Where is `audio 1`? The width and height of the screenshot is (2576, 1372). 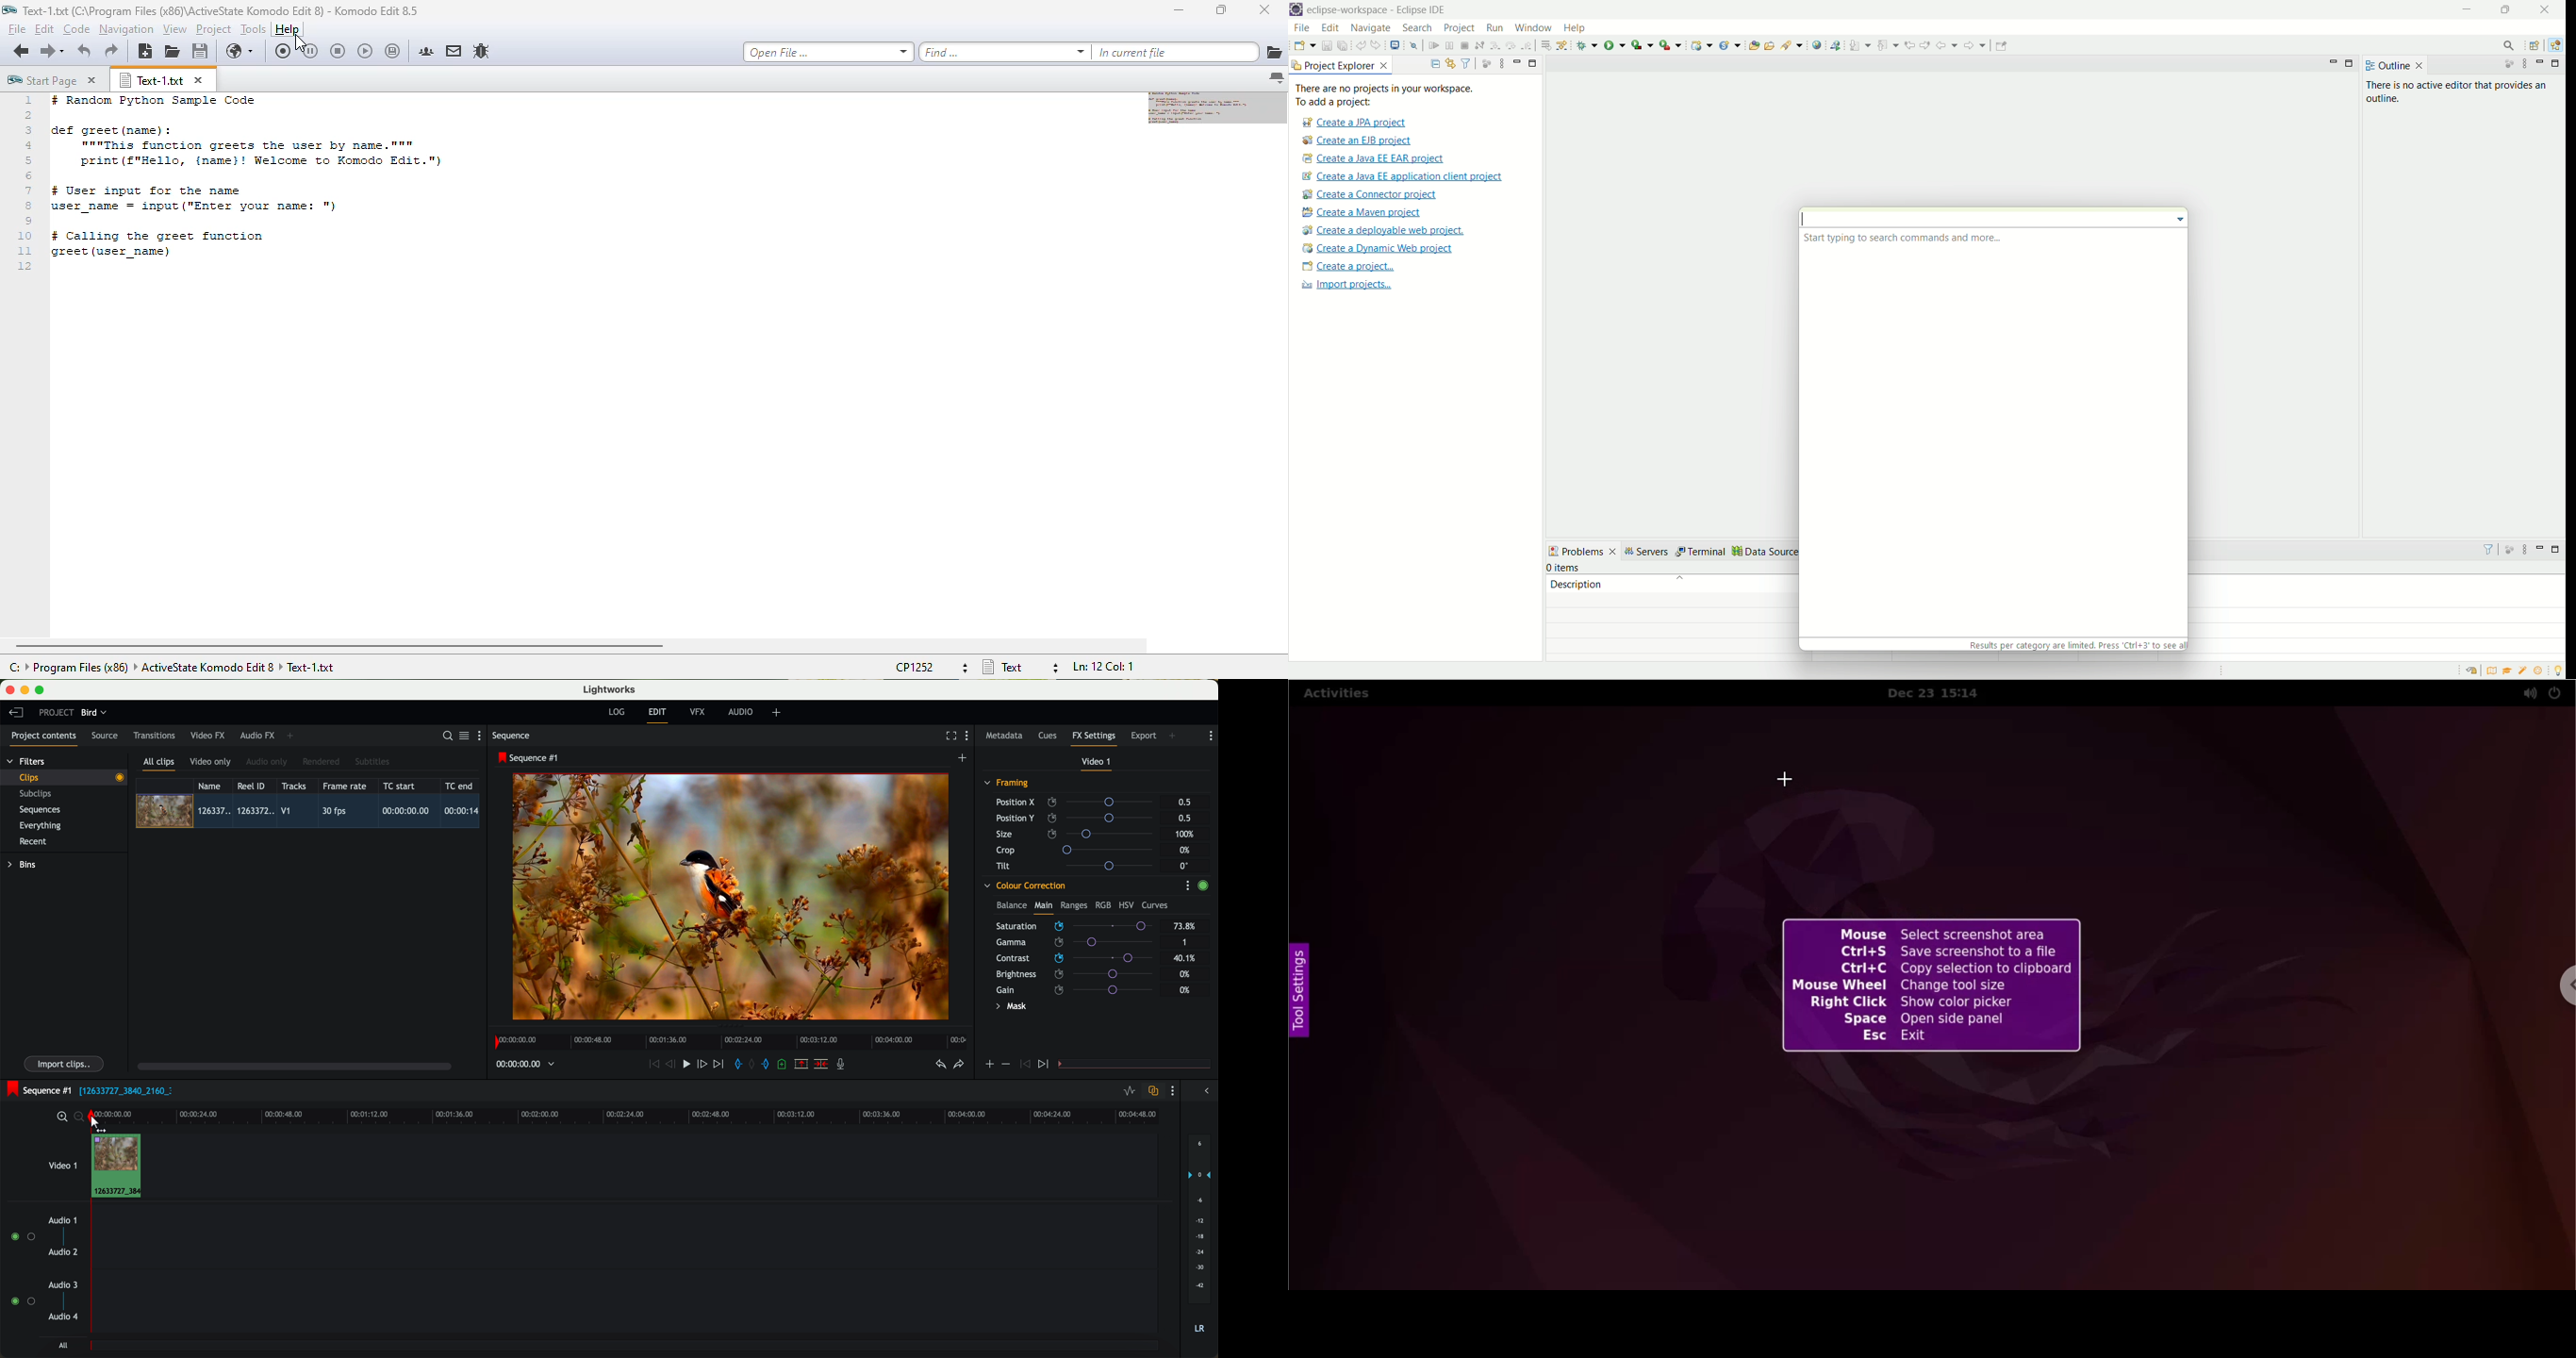 audio 1 is located at coordinates (63, 1220).